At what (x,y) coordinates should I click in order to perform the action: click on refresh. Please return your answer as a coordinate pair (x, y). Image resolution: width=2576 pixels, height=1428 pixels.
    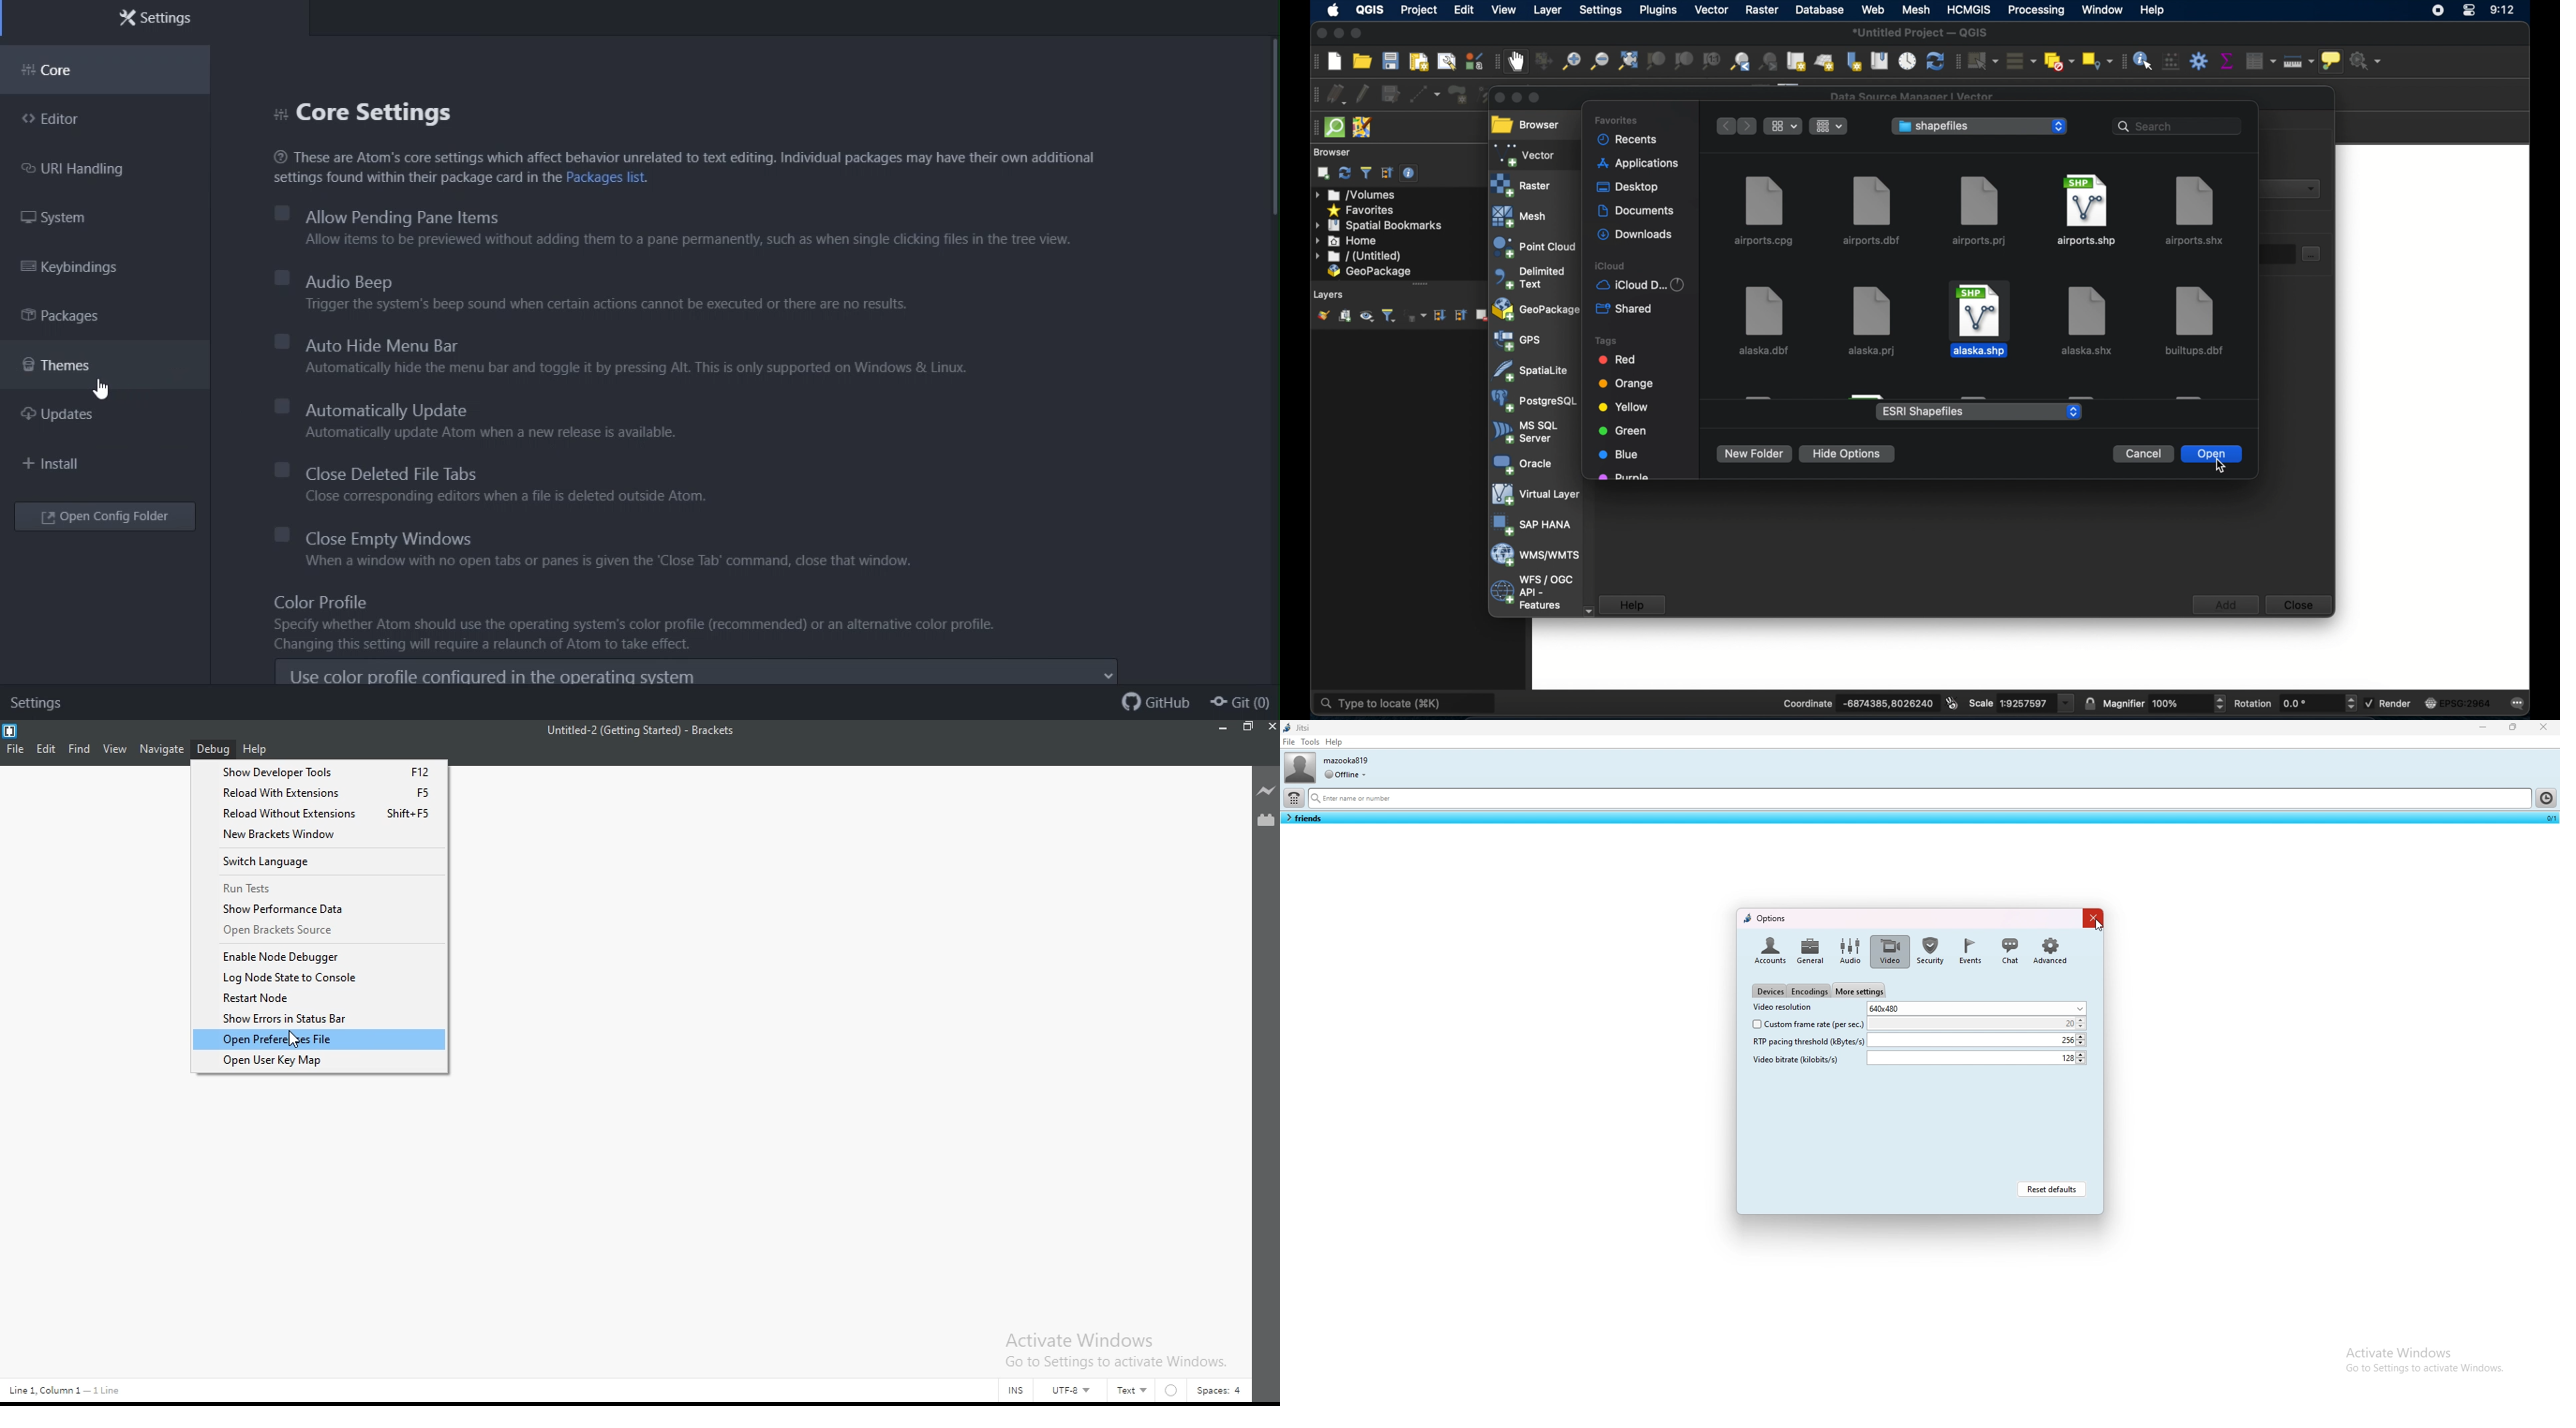
    Looking at the image, I should click on (1345, 173).